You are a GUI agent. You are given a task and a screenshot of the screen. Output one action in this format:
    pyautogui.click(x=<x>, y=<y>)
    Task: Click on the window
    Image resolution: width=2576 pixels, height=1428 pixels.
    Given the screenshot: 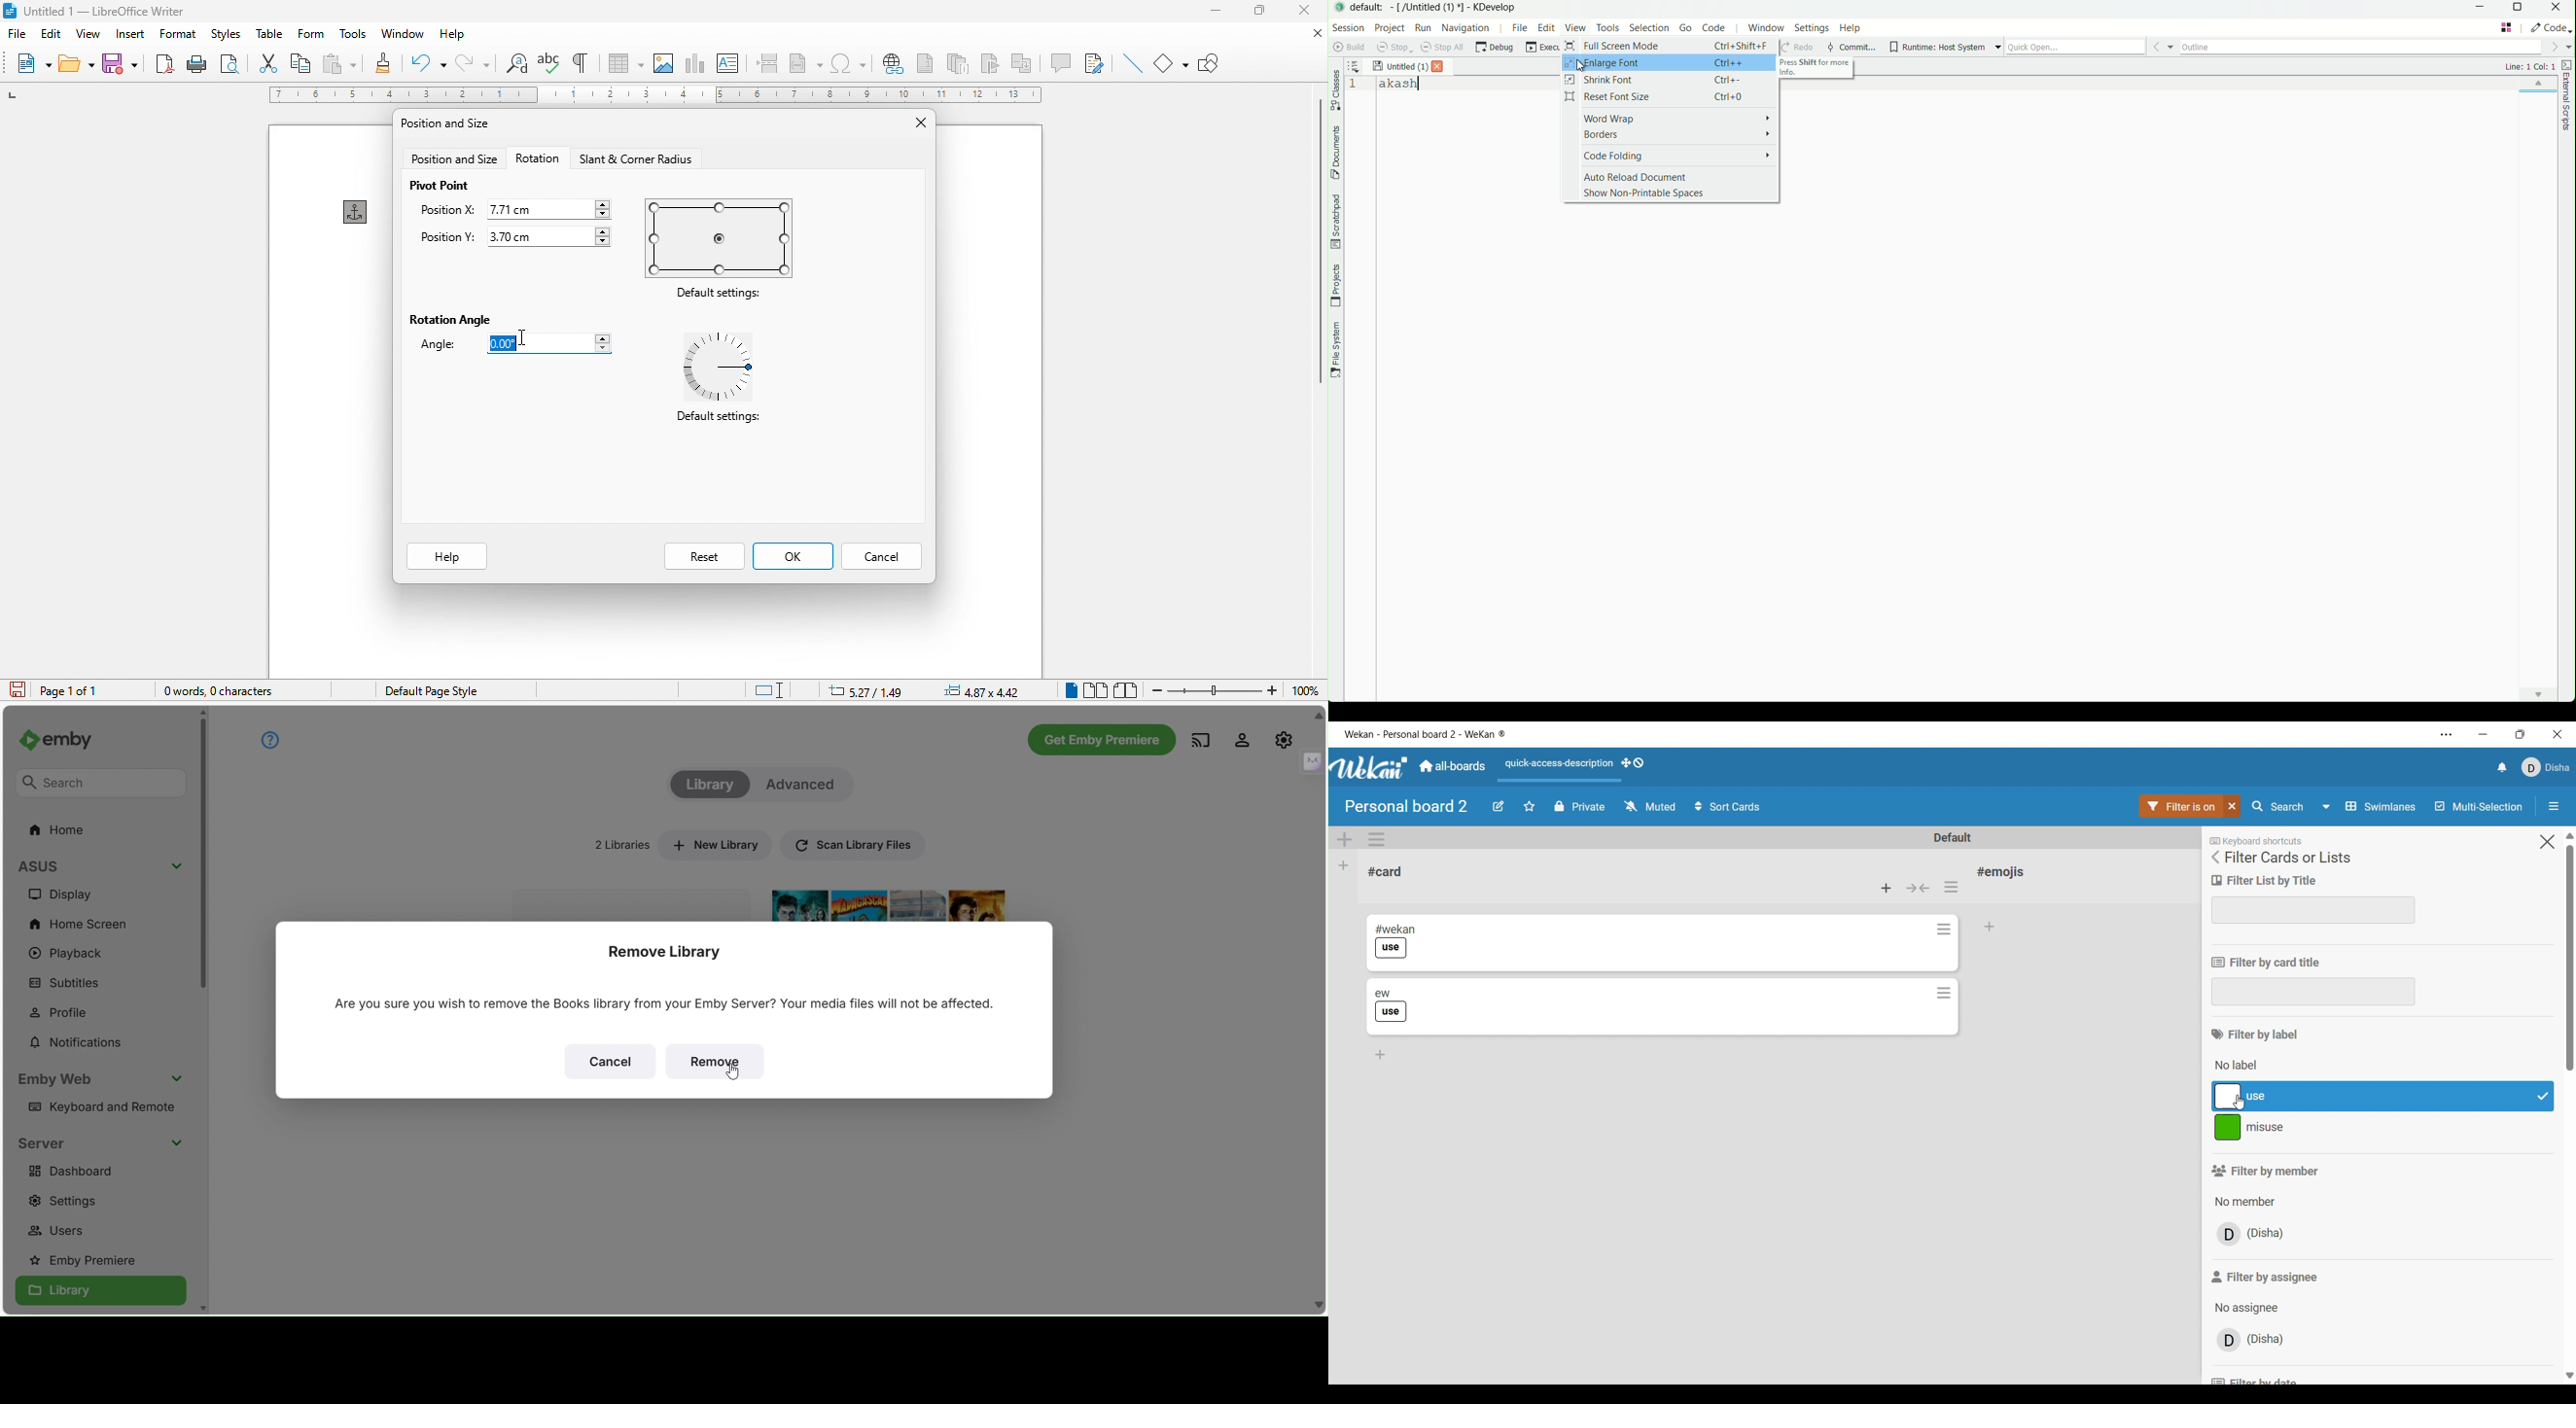 What is the action you would take?
    pyautogui.click(x=404, y=34)
    